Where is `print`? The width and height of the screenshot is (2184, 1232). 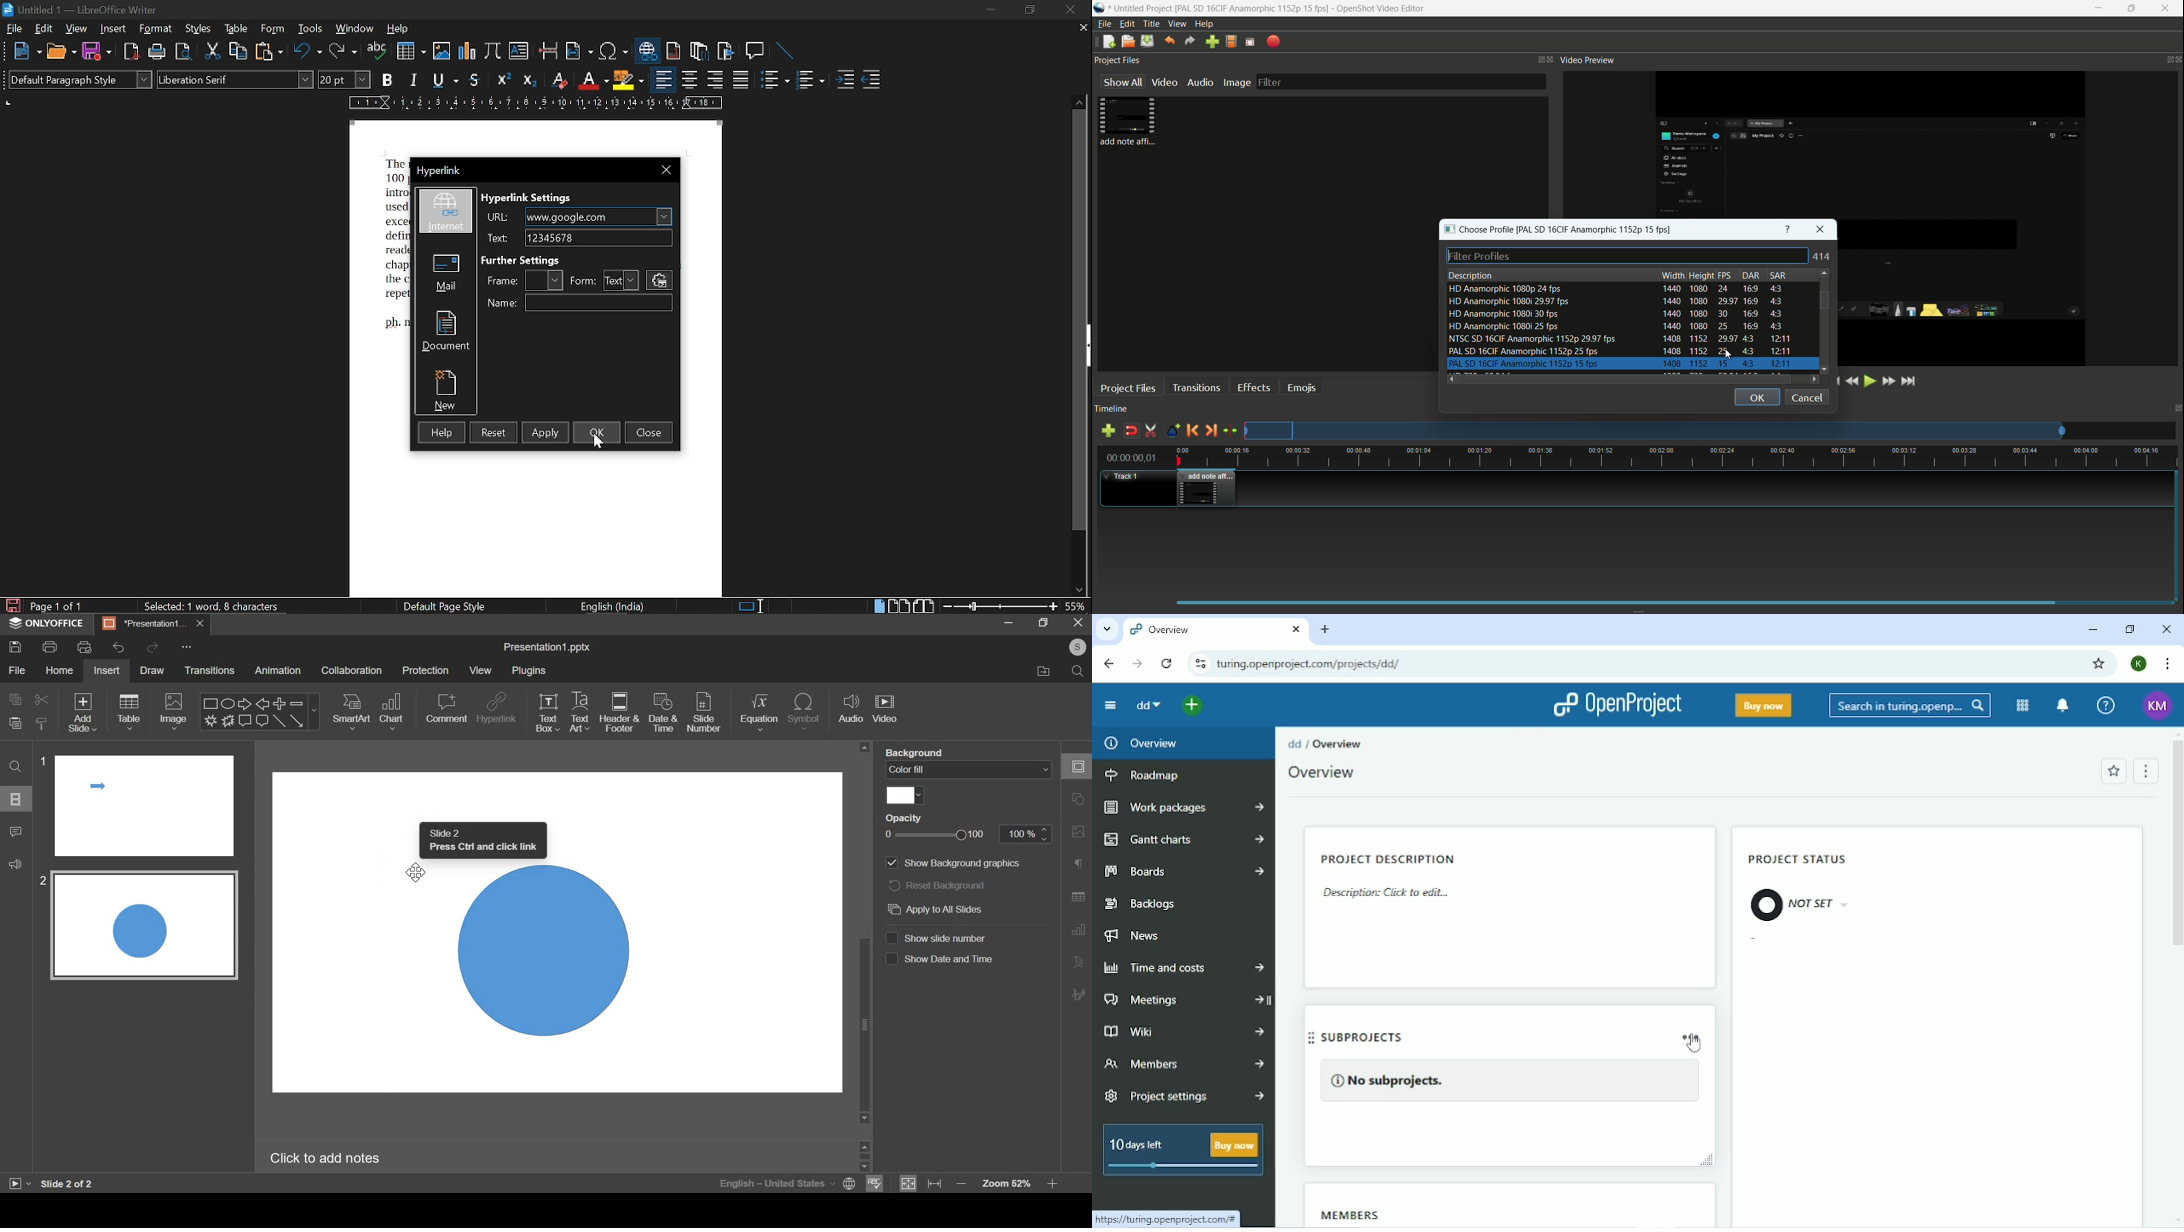 print is located at coordinates (51, 647).